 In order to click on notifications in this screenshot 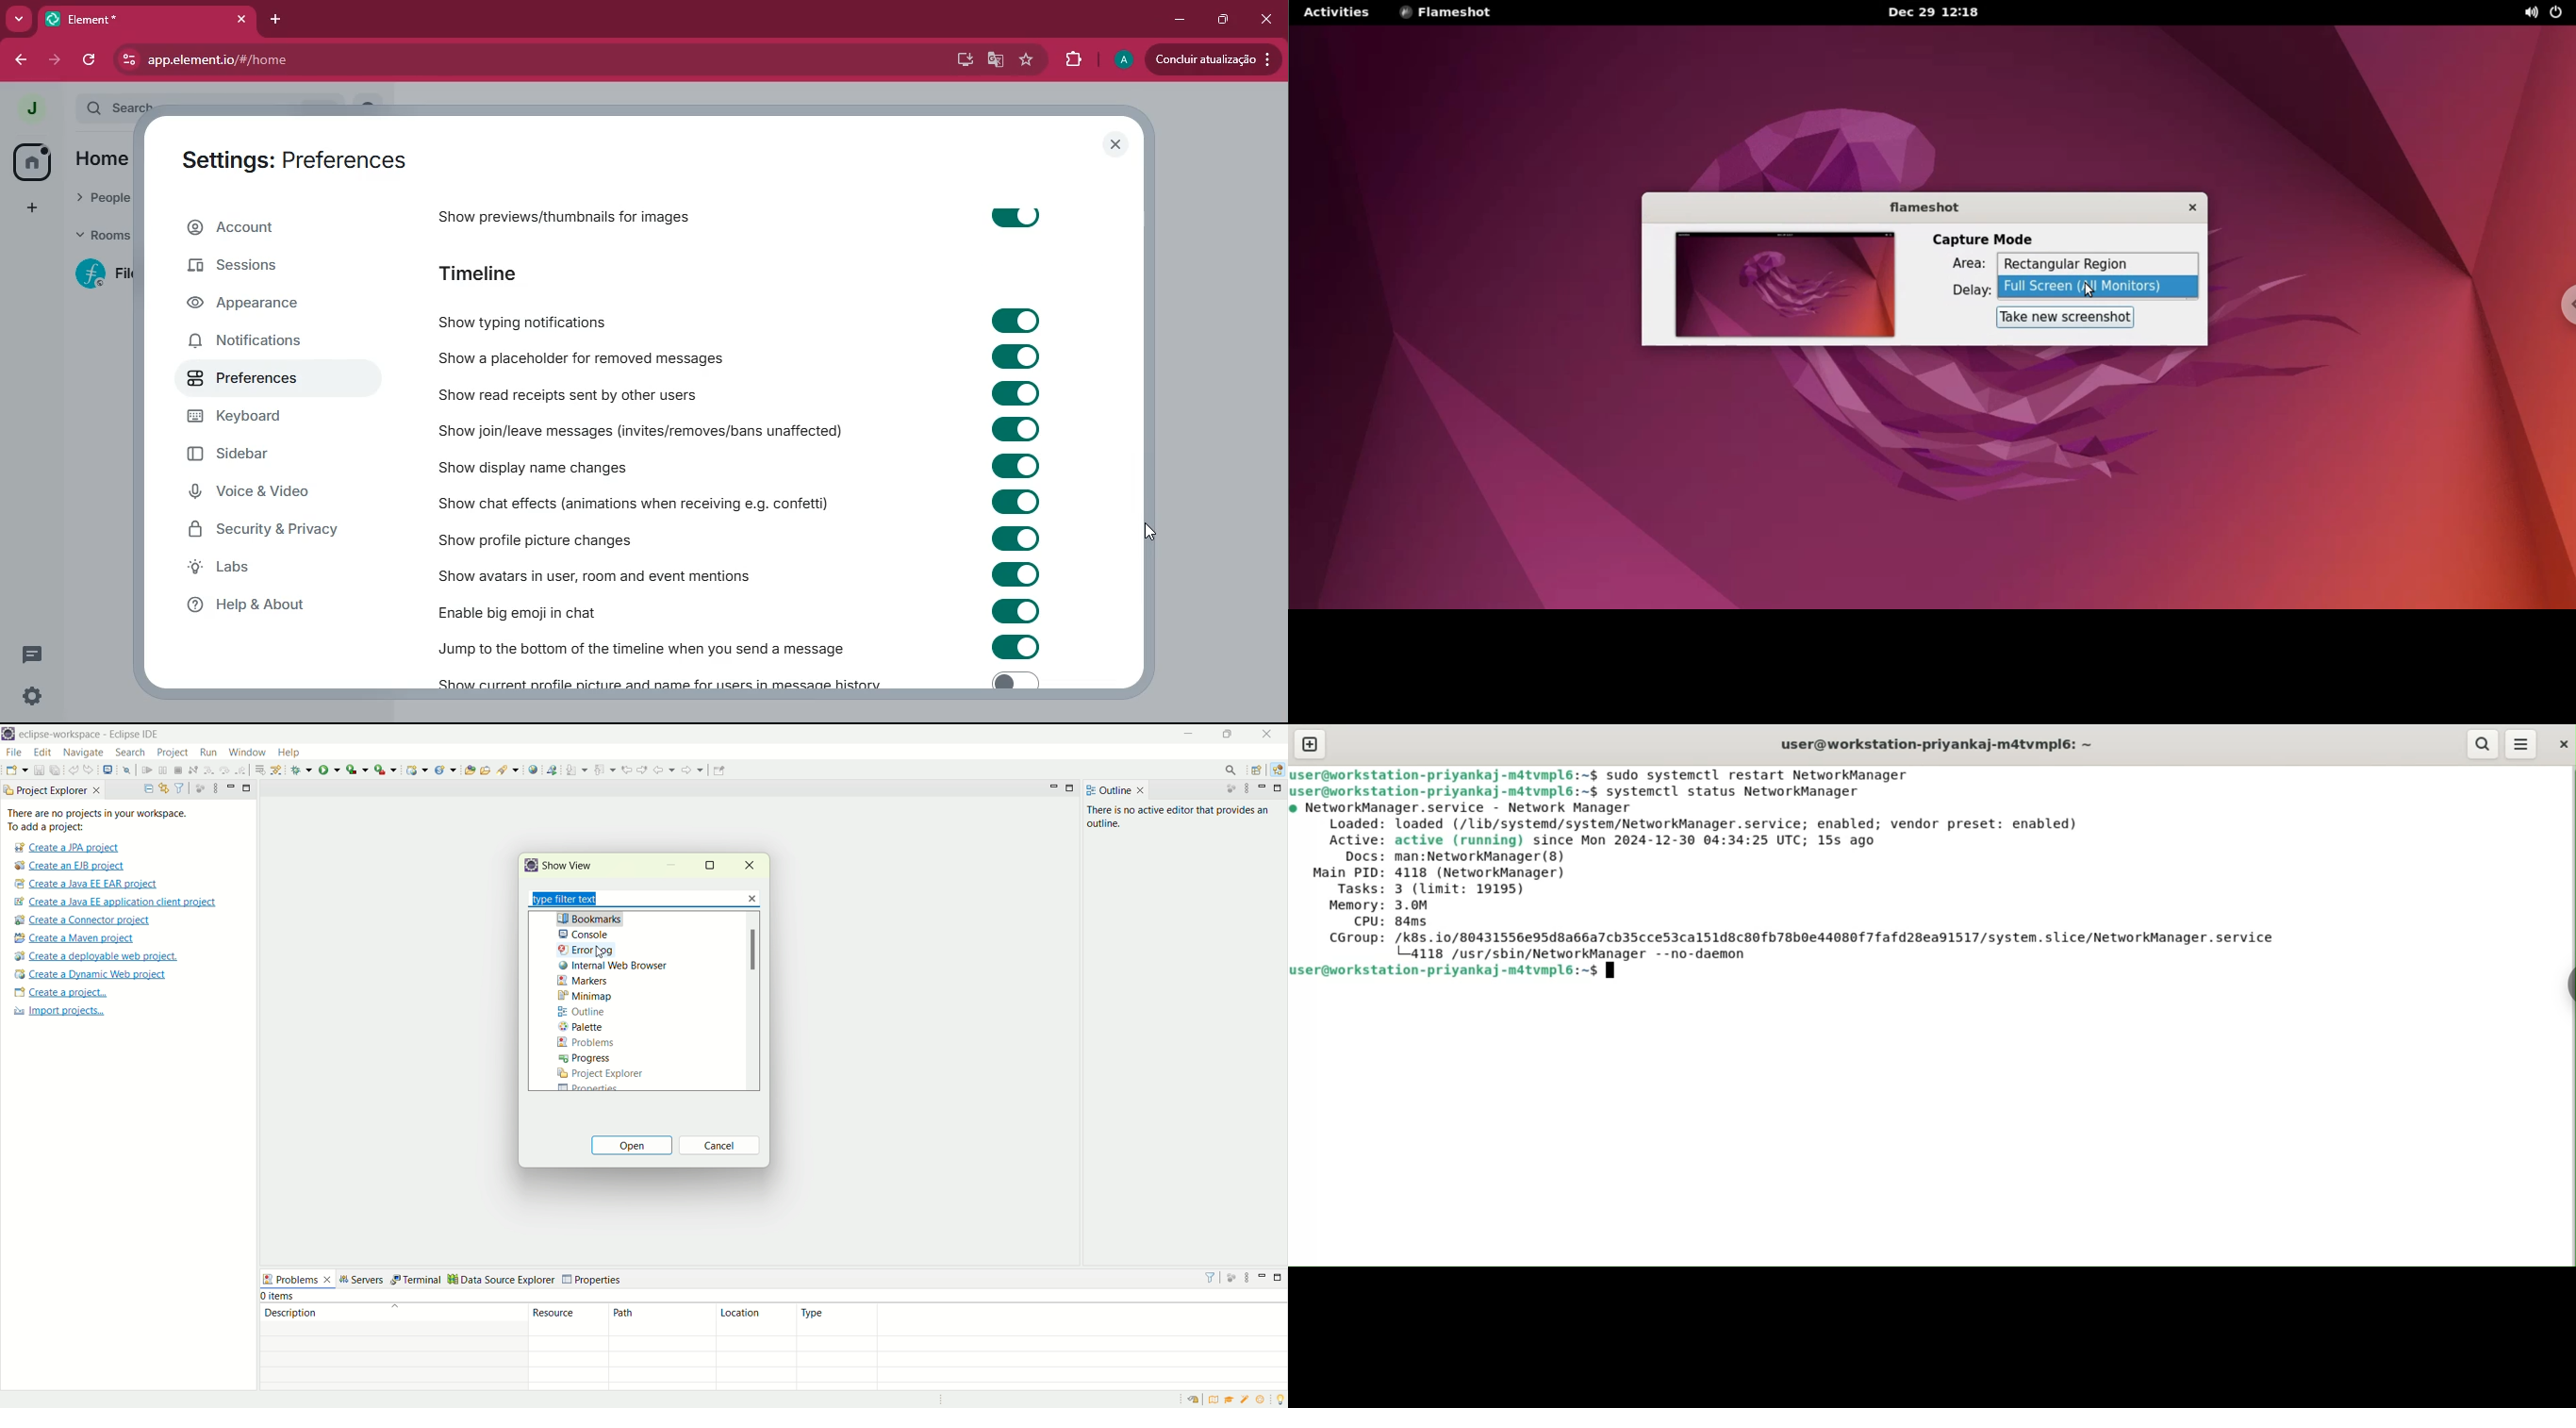, I will do `click(266, 341)`.